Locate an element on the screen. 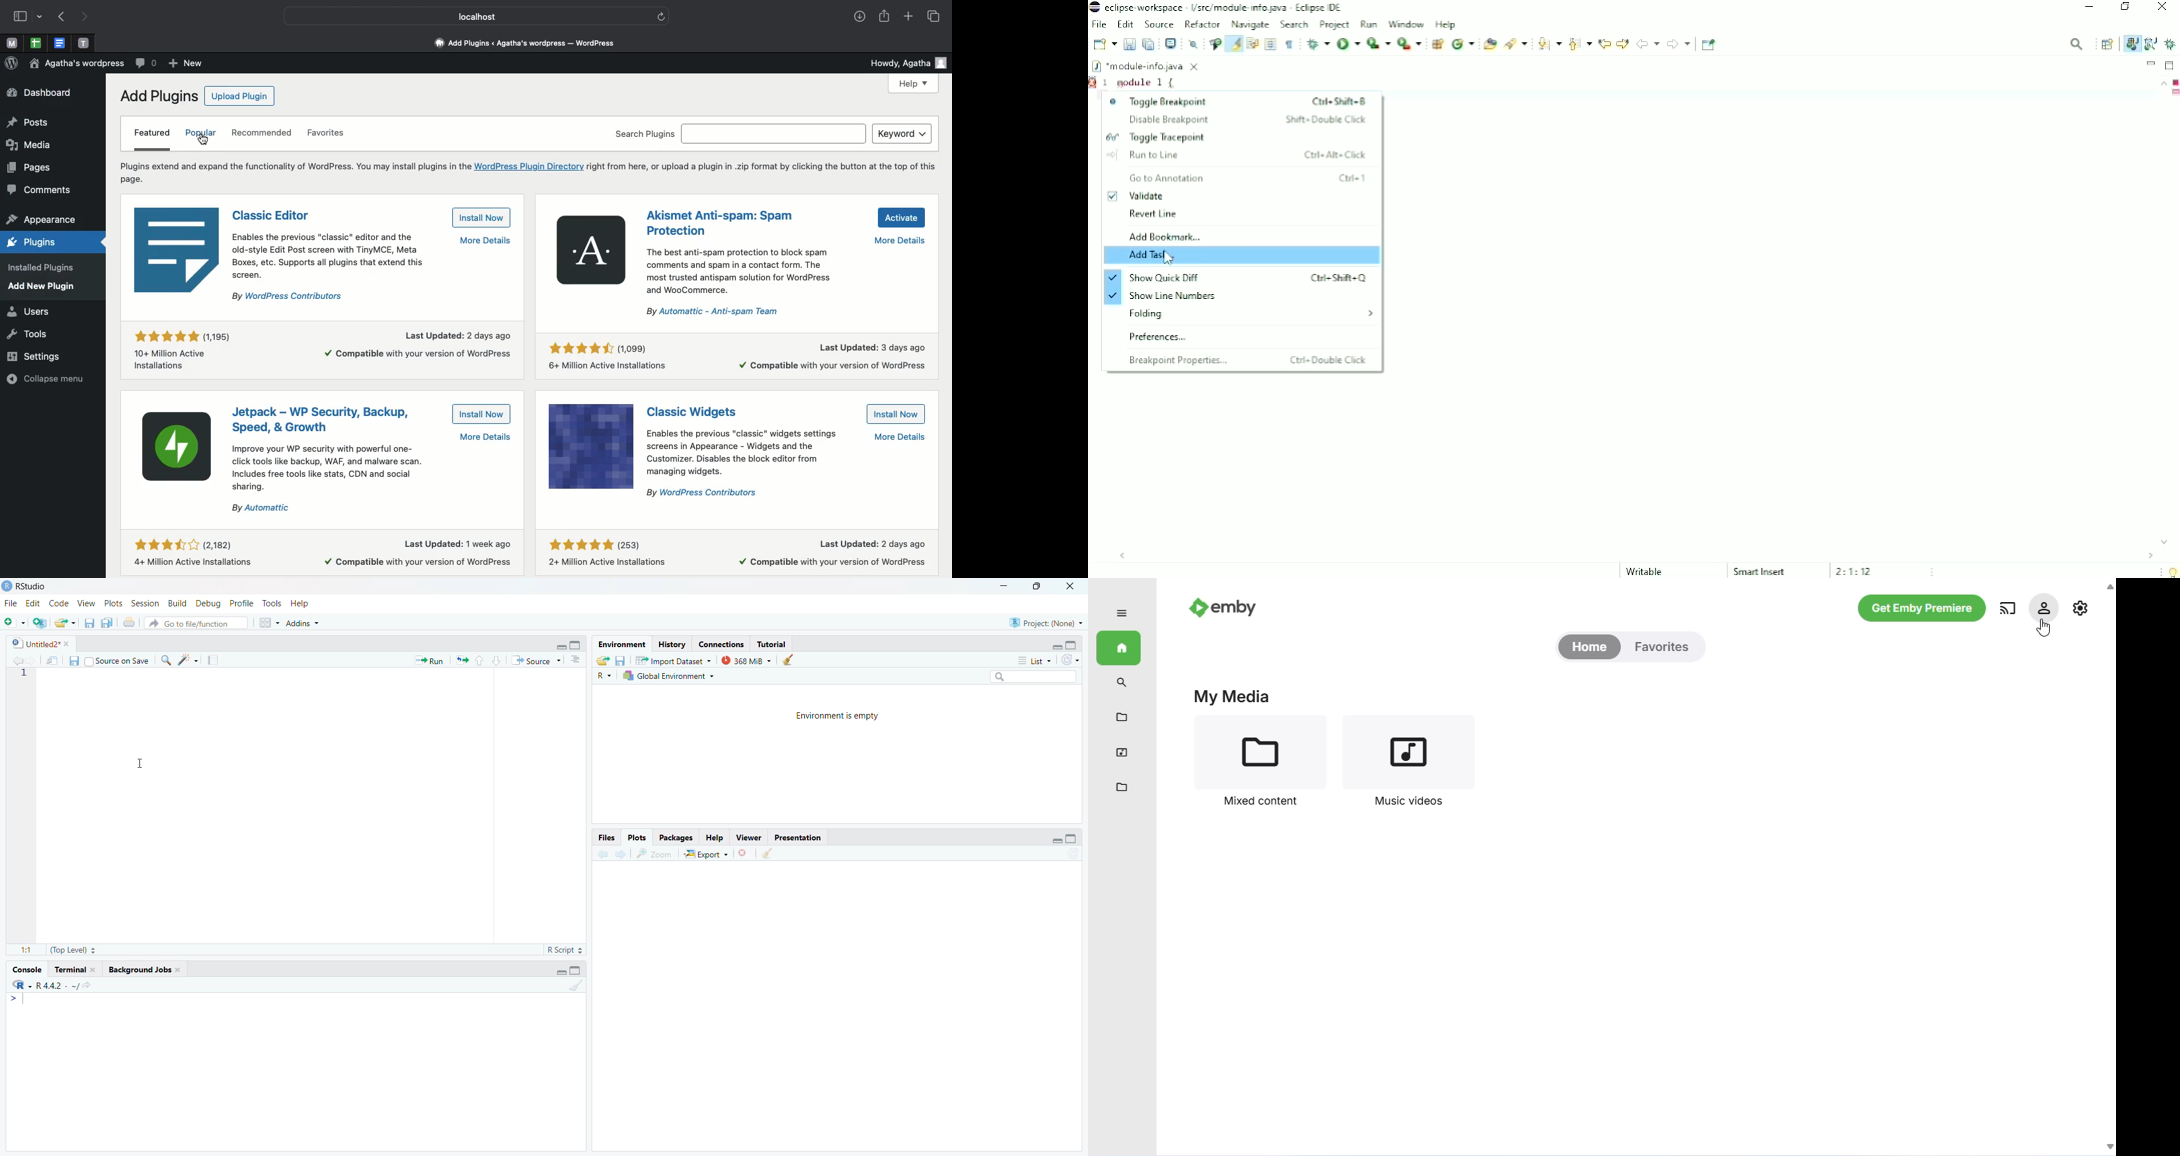  back is located at coordinates (18, 661).